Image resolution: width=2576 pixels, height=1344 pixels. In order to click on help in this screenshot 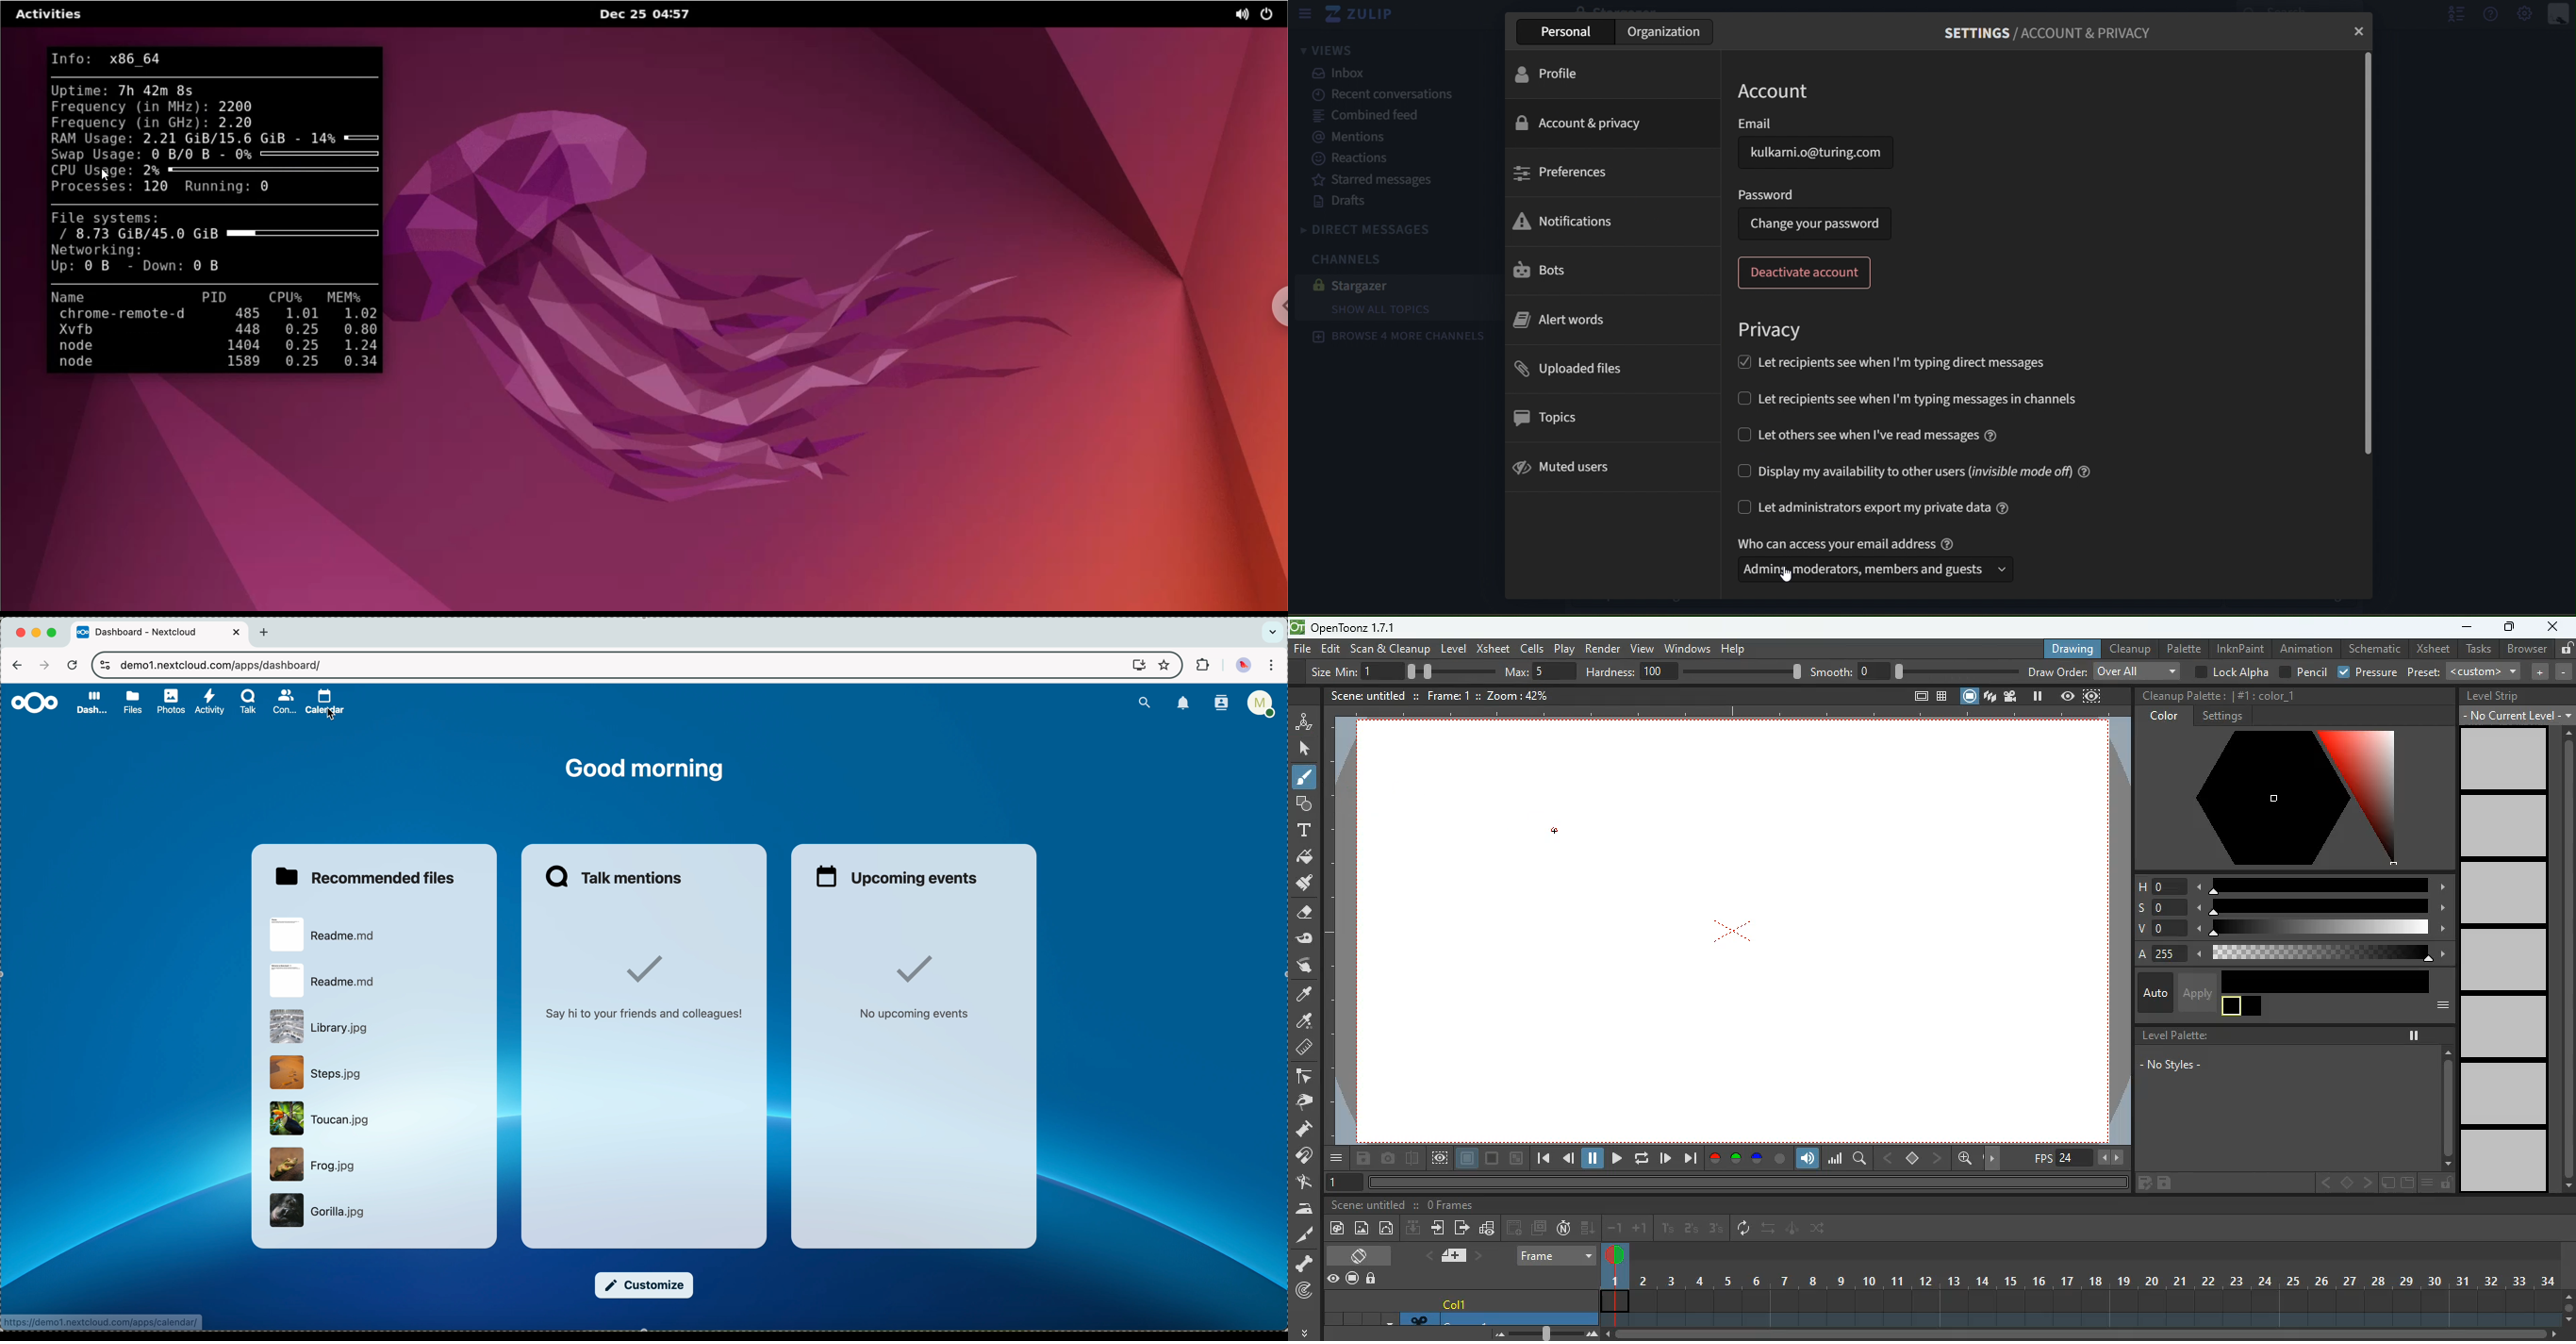, I will do `click(1736, 646)`.